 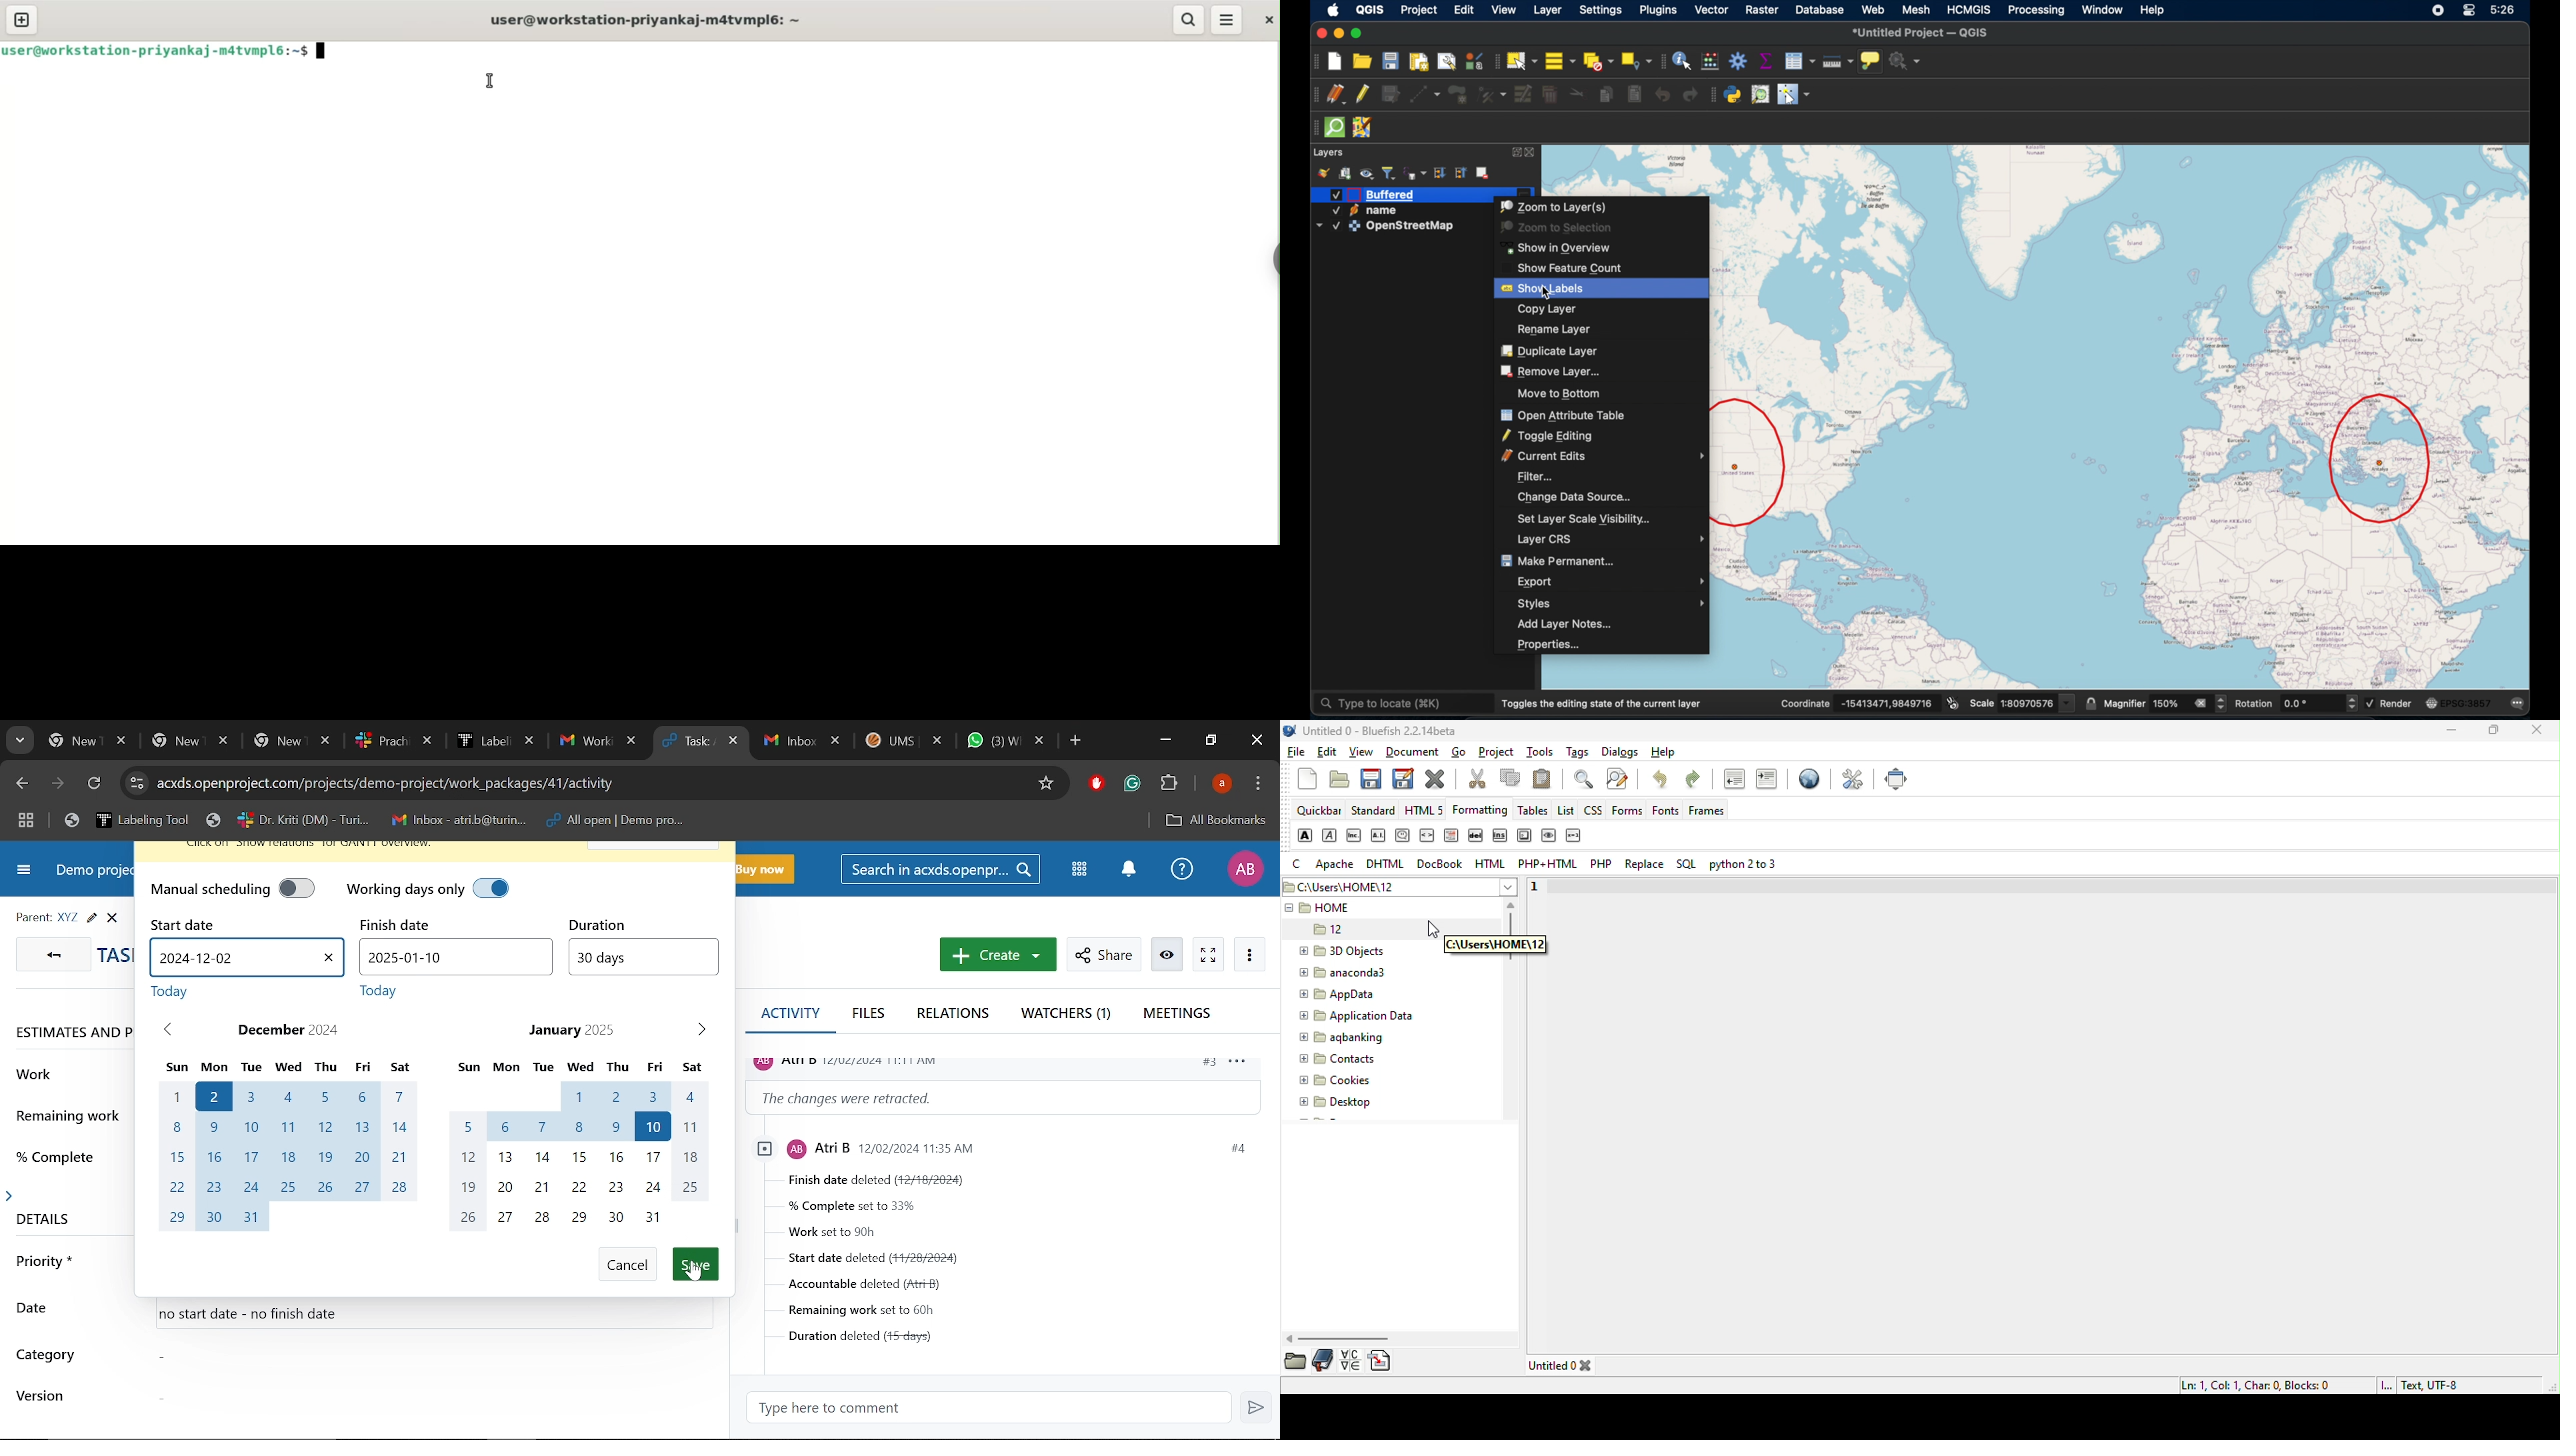 What do you see at coordinates (1761, 94) in the screenshot?
I see `someplace search` at bounding box center [1761, 94].